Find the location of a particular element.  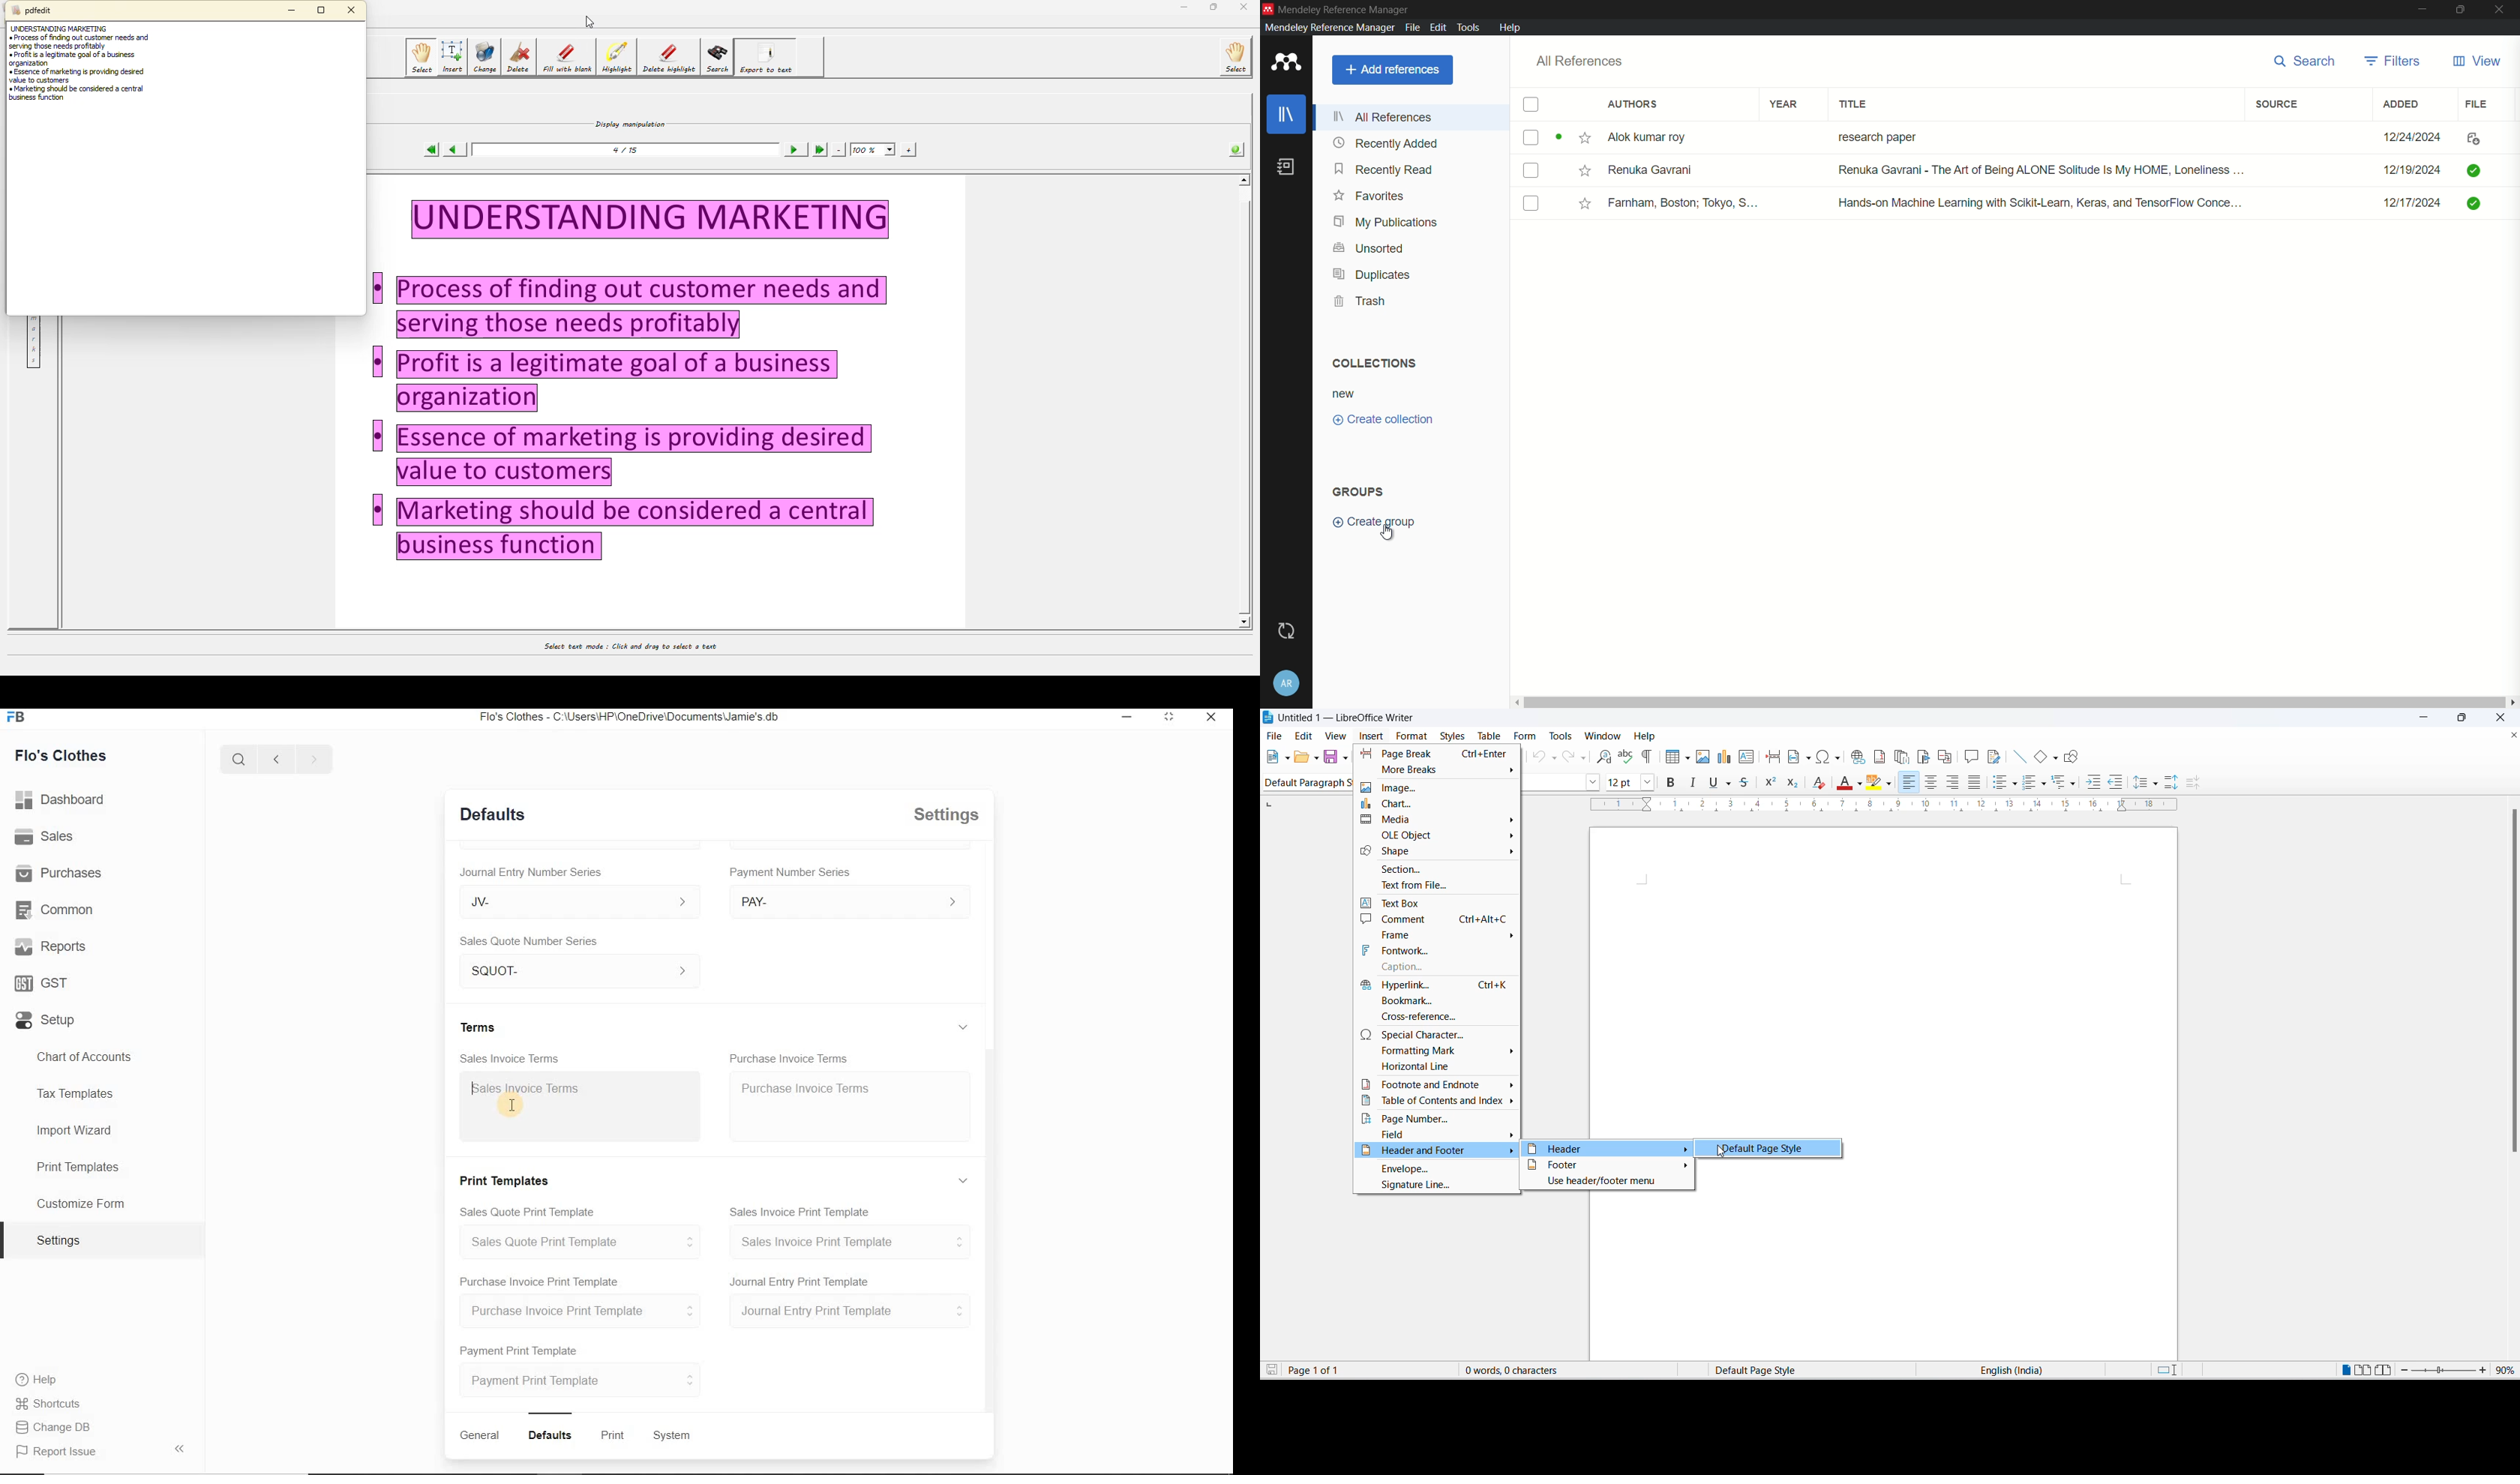

Expand is located at coordinates (966, 1180).